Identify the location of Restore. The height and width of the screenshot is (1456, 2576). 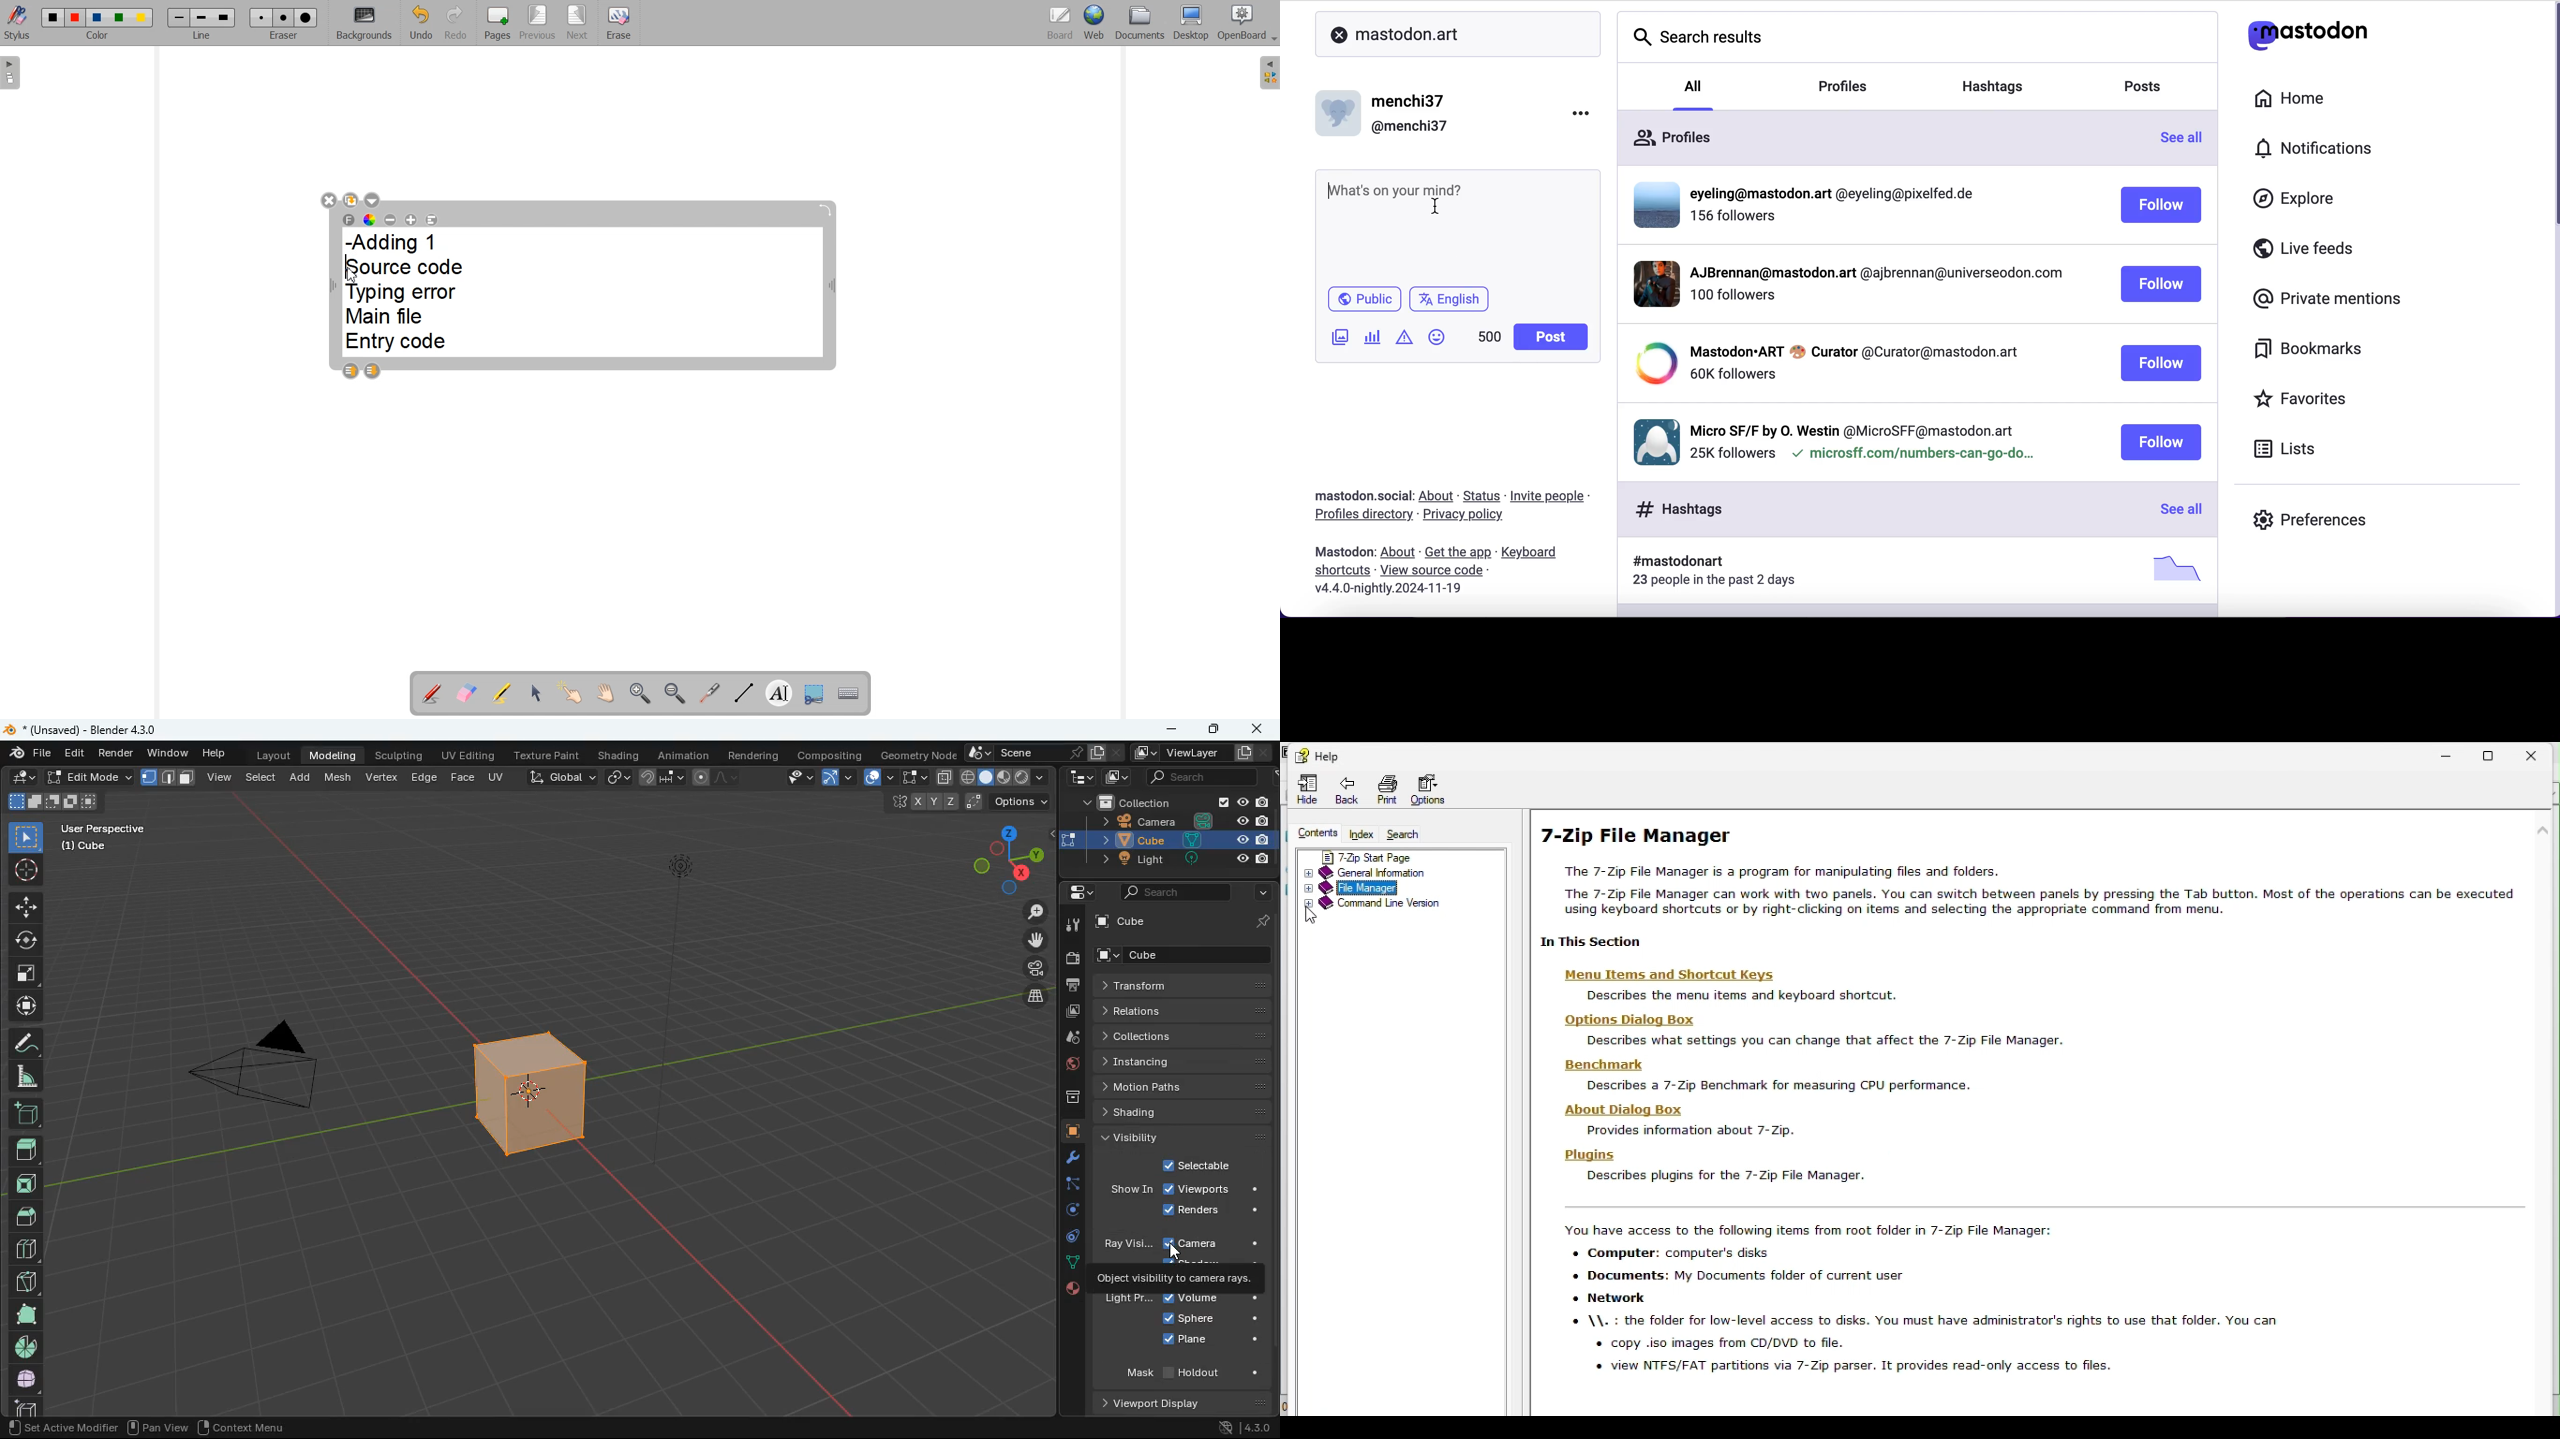
(2491, 756).